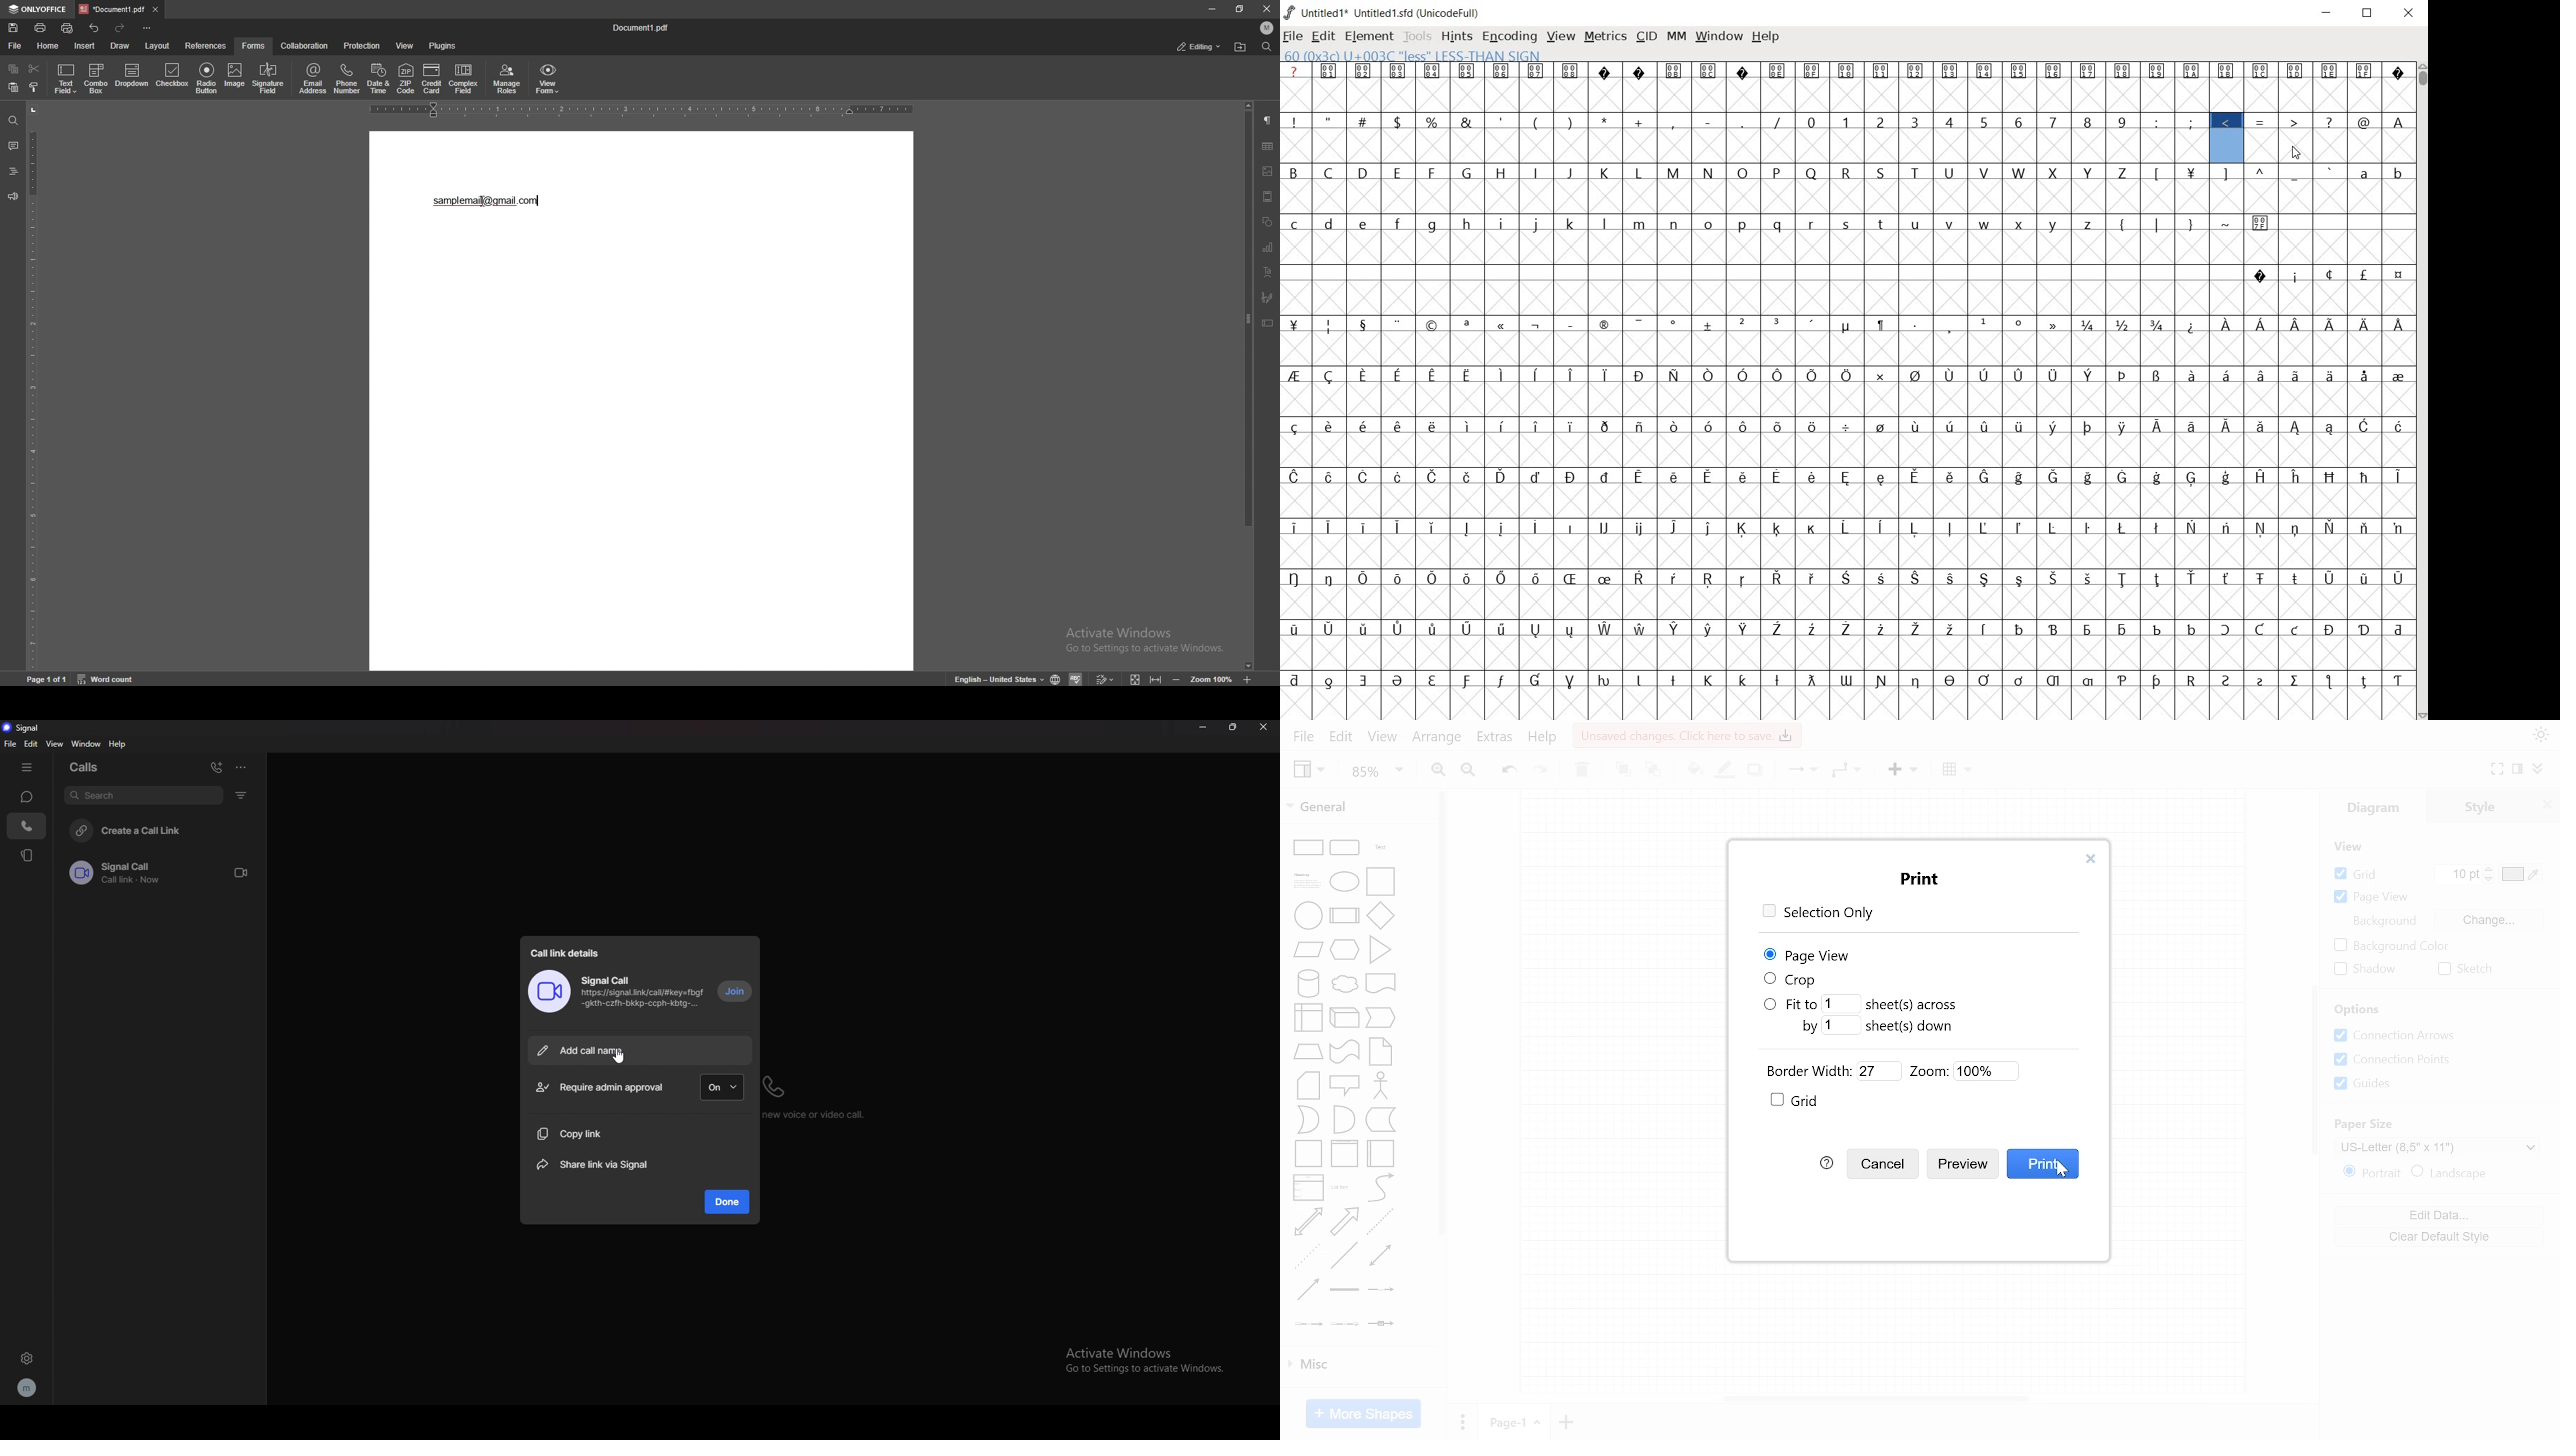 This screenshot has width=2576, height=1456. What do you see at coordinates (1688, 736) in the screenshot?
I see `Unsaved changes. Click here to save.` at bounding box center [1688, 736].